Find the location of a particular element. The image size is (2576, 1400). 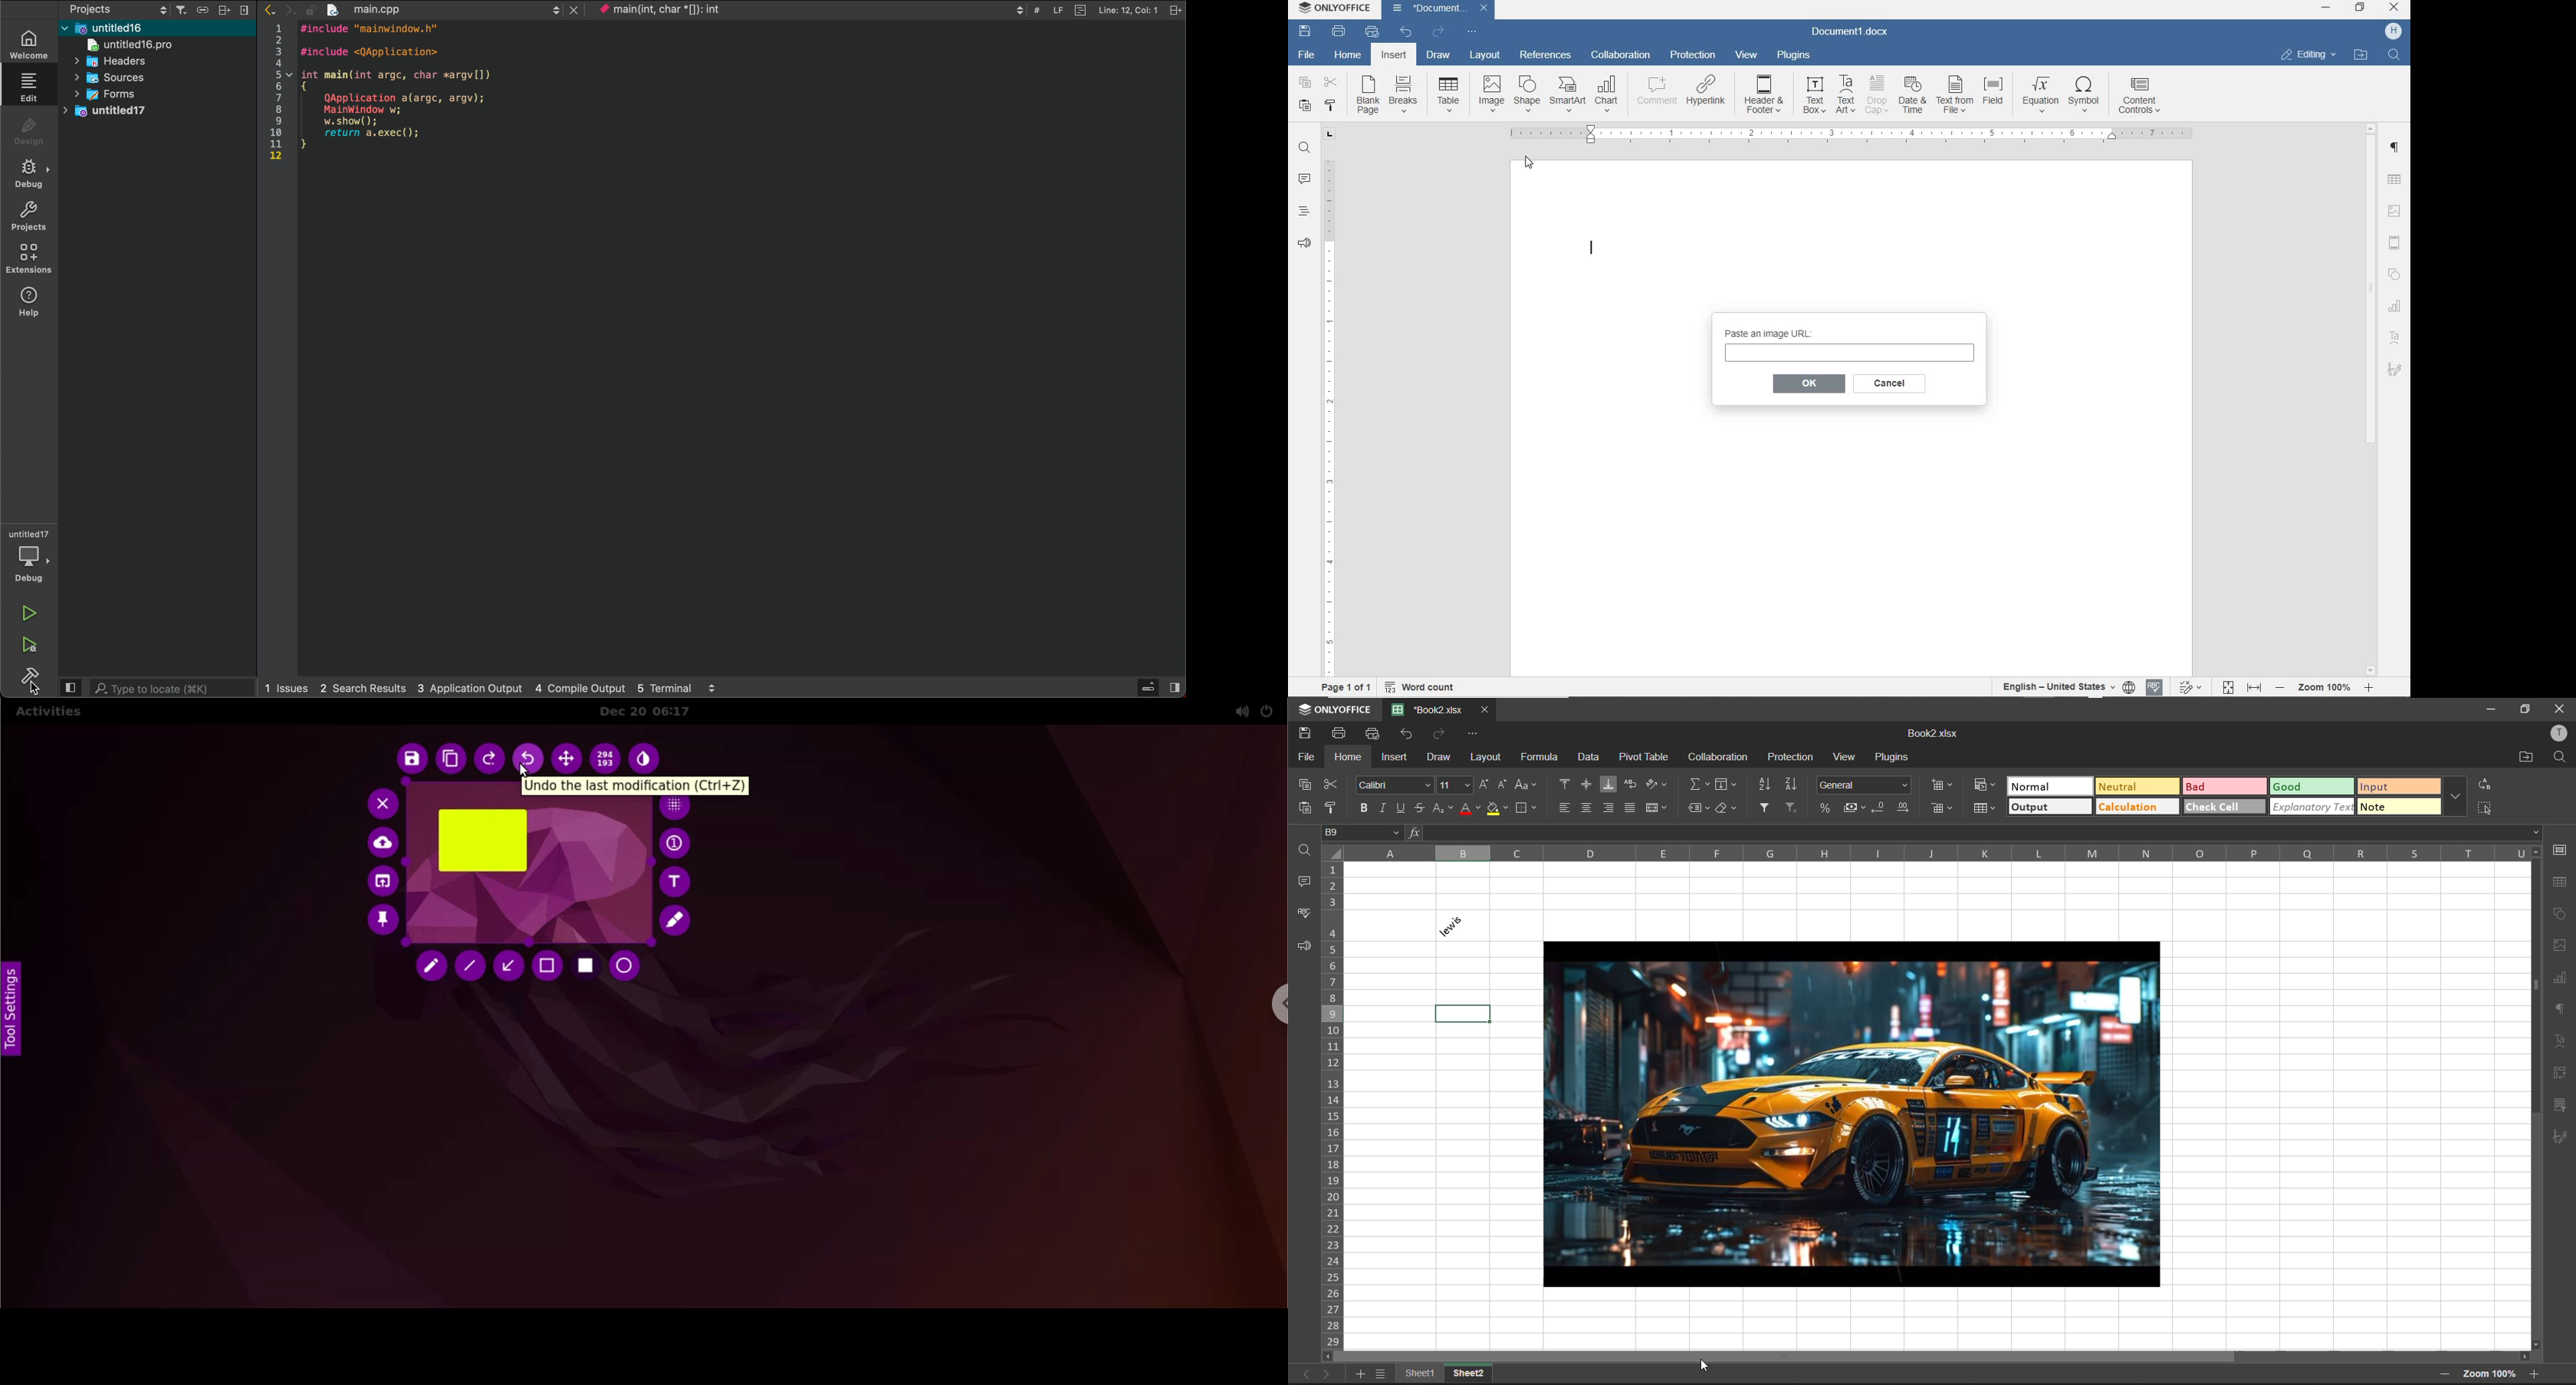

number format is located at coordinates (1864, 783).